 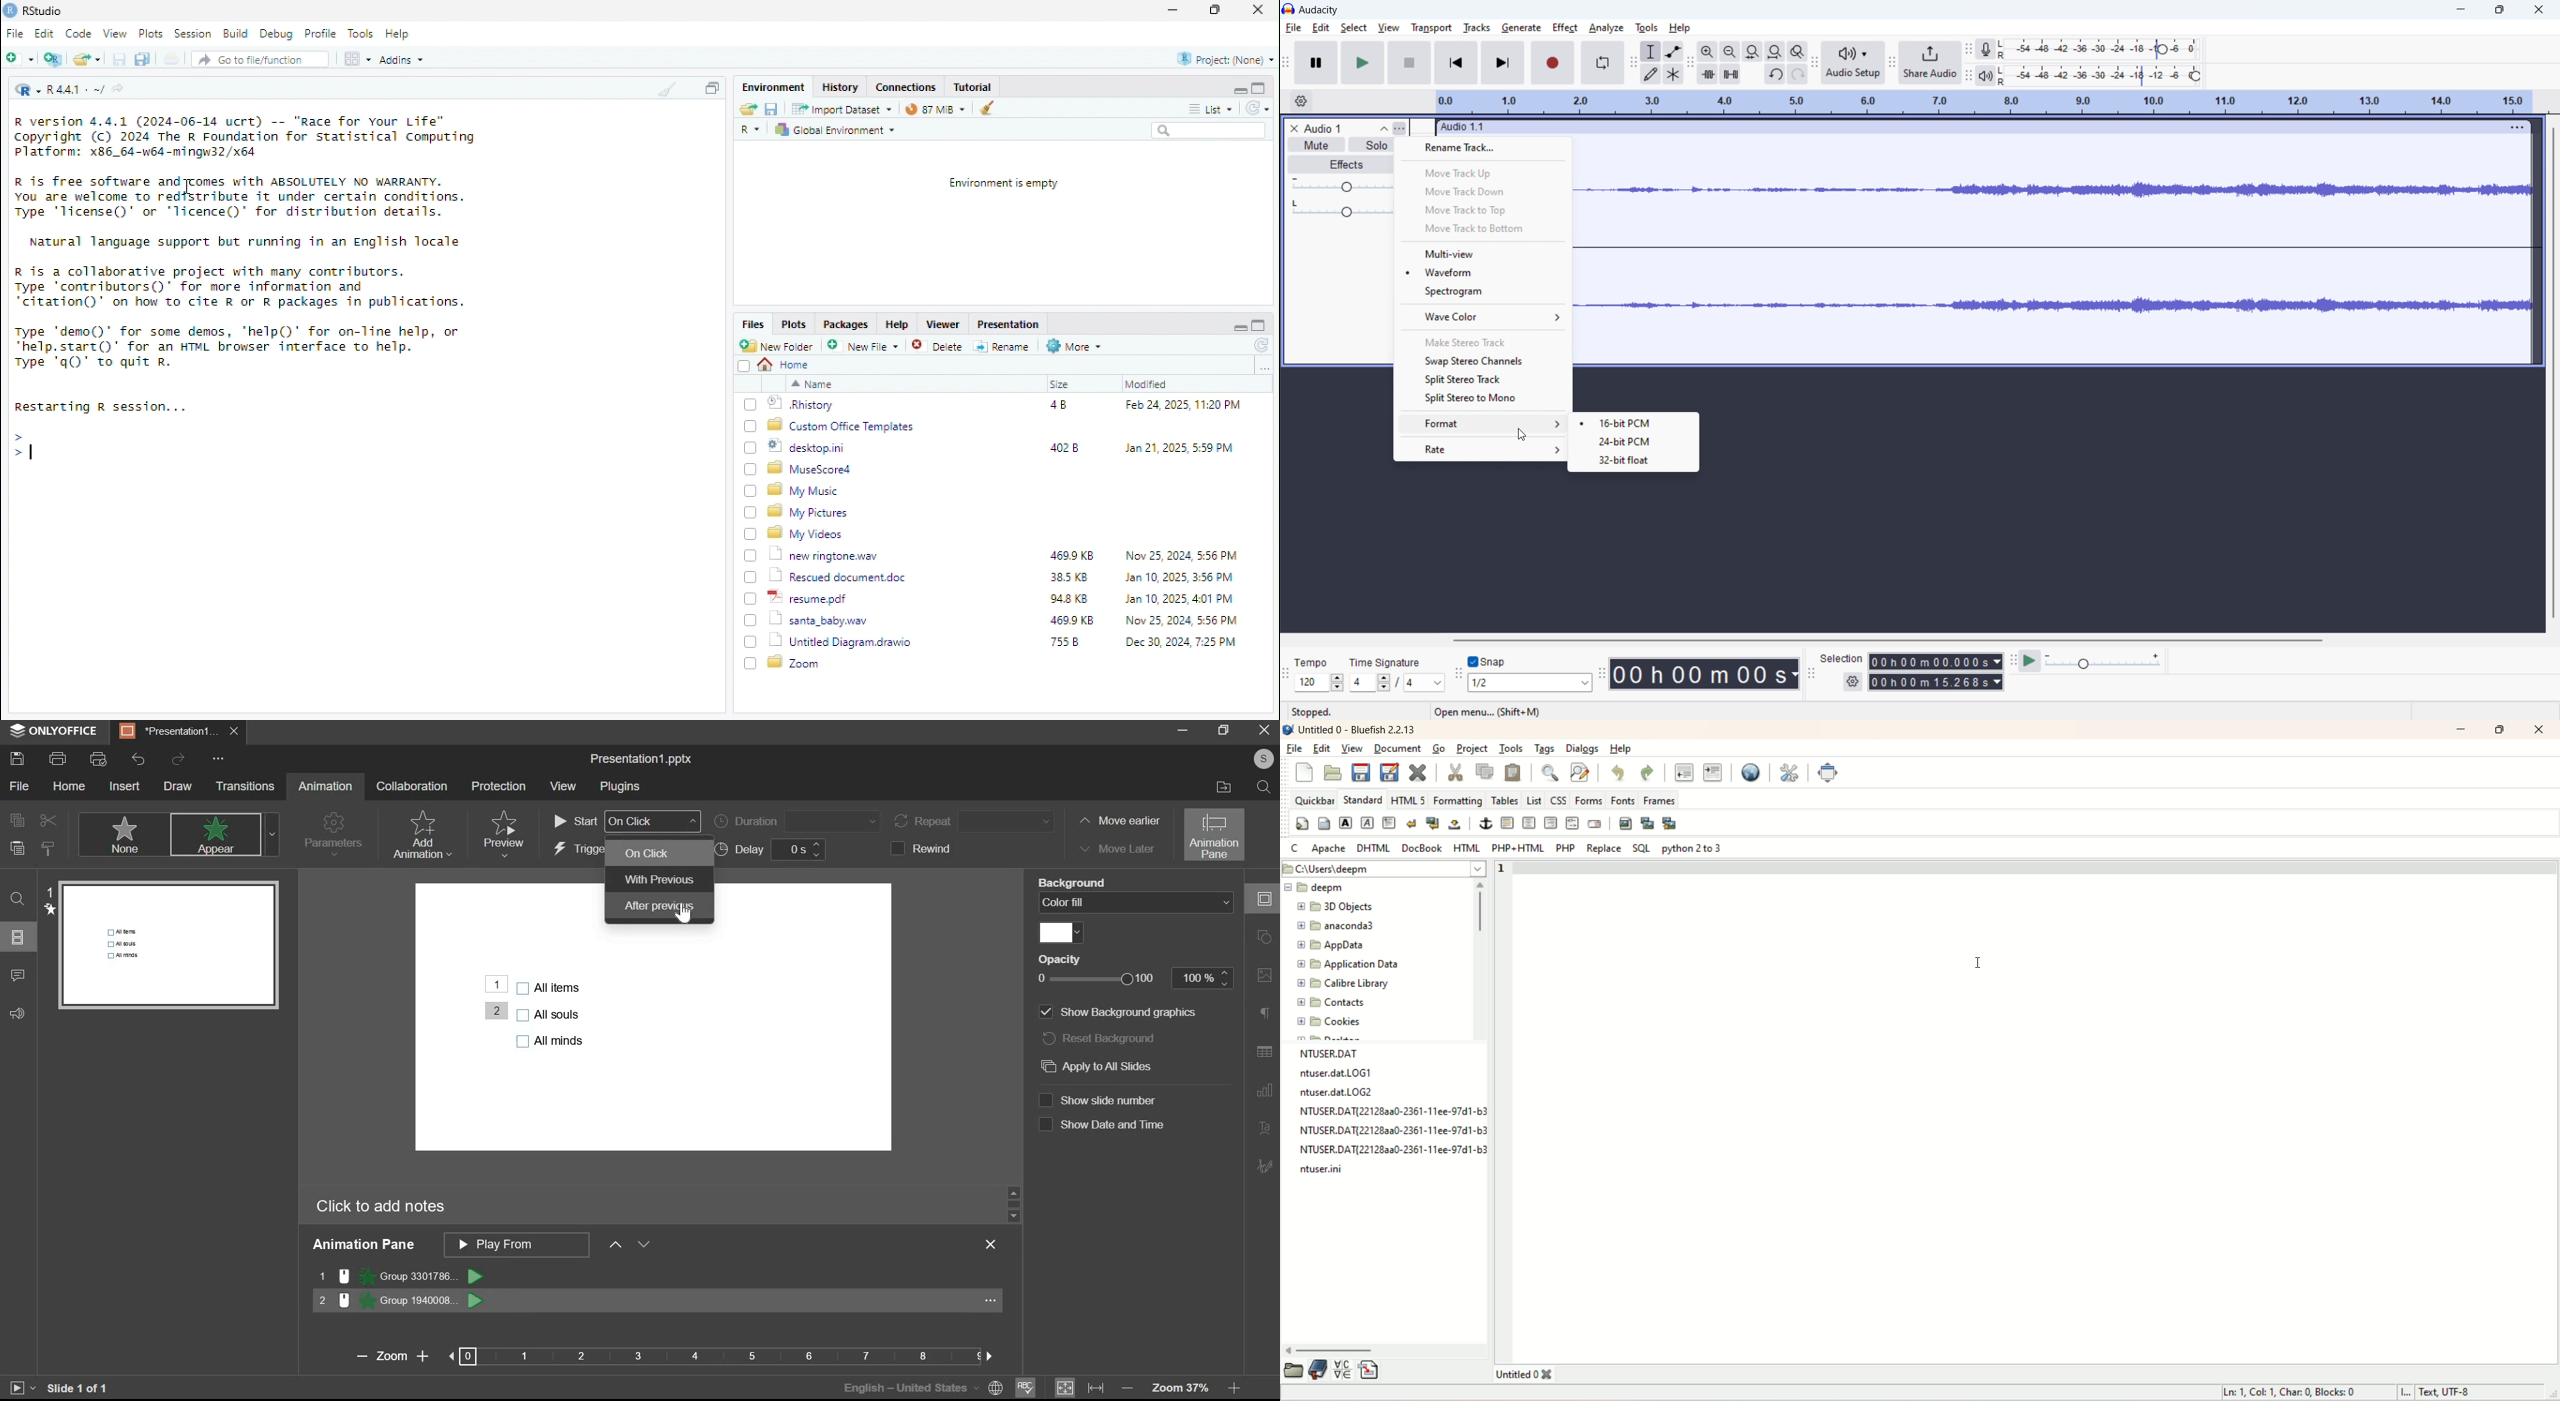 I want to click on select, so click(x=1354, y=27).